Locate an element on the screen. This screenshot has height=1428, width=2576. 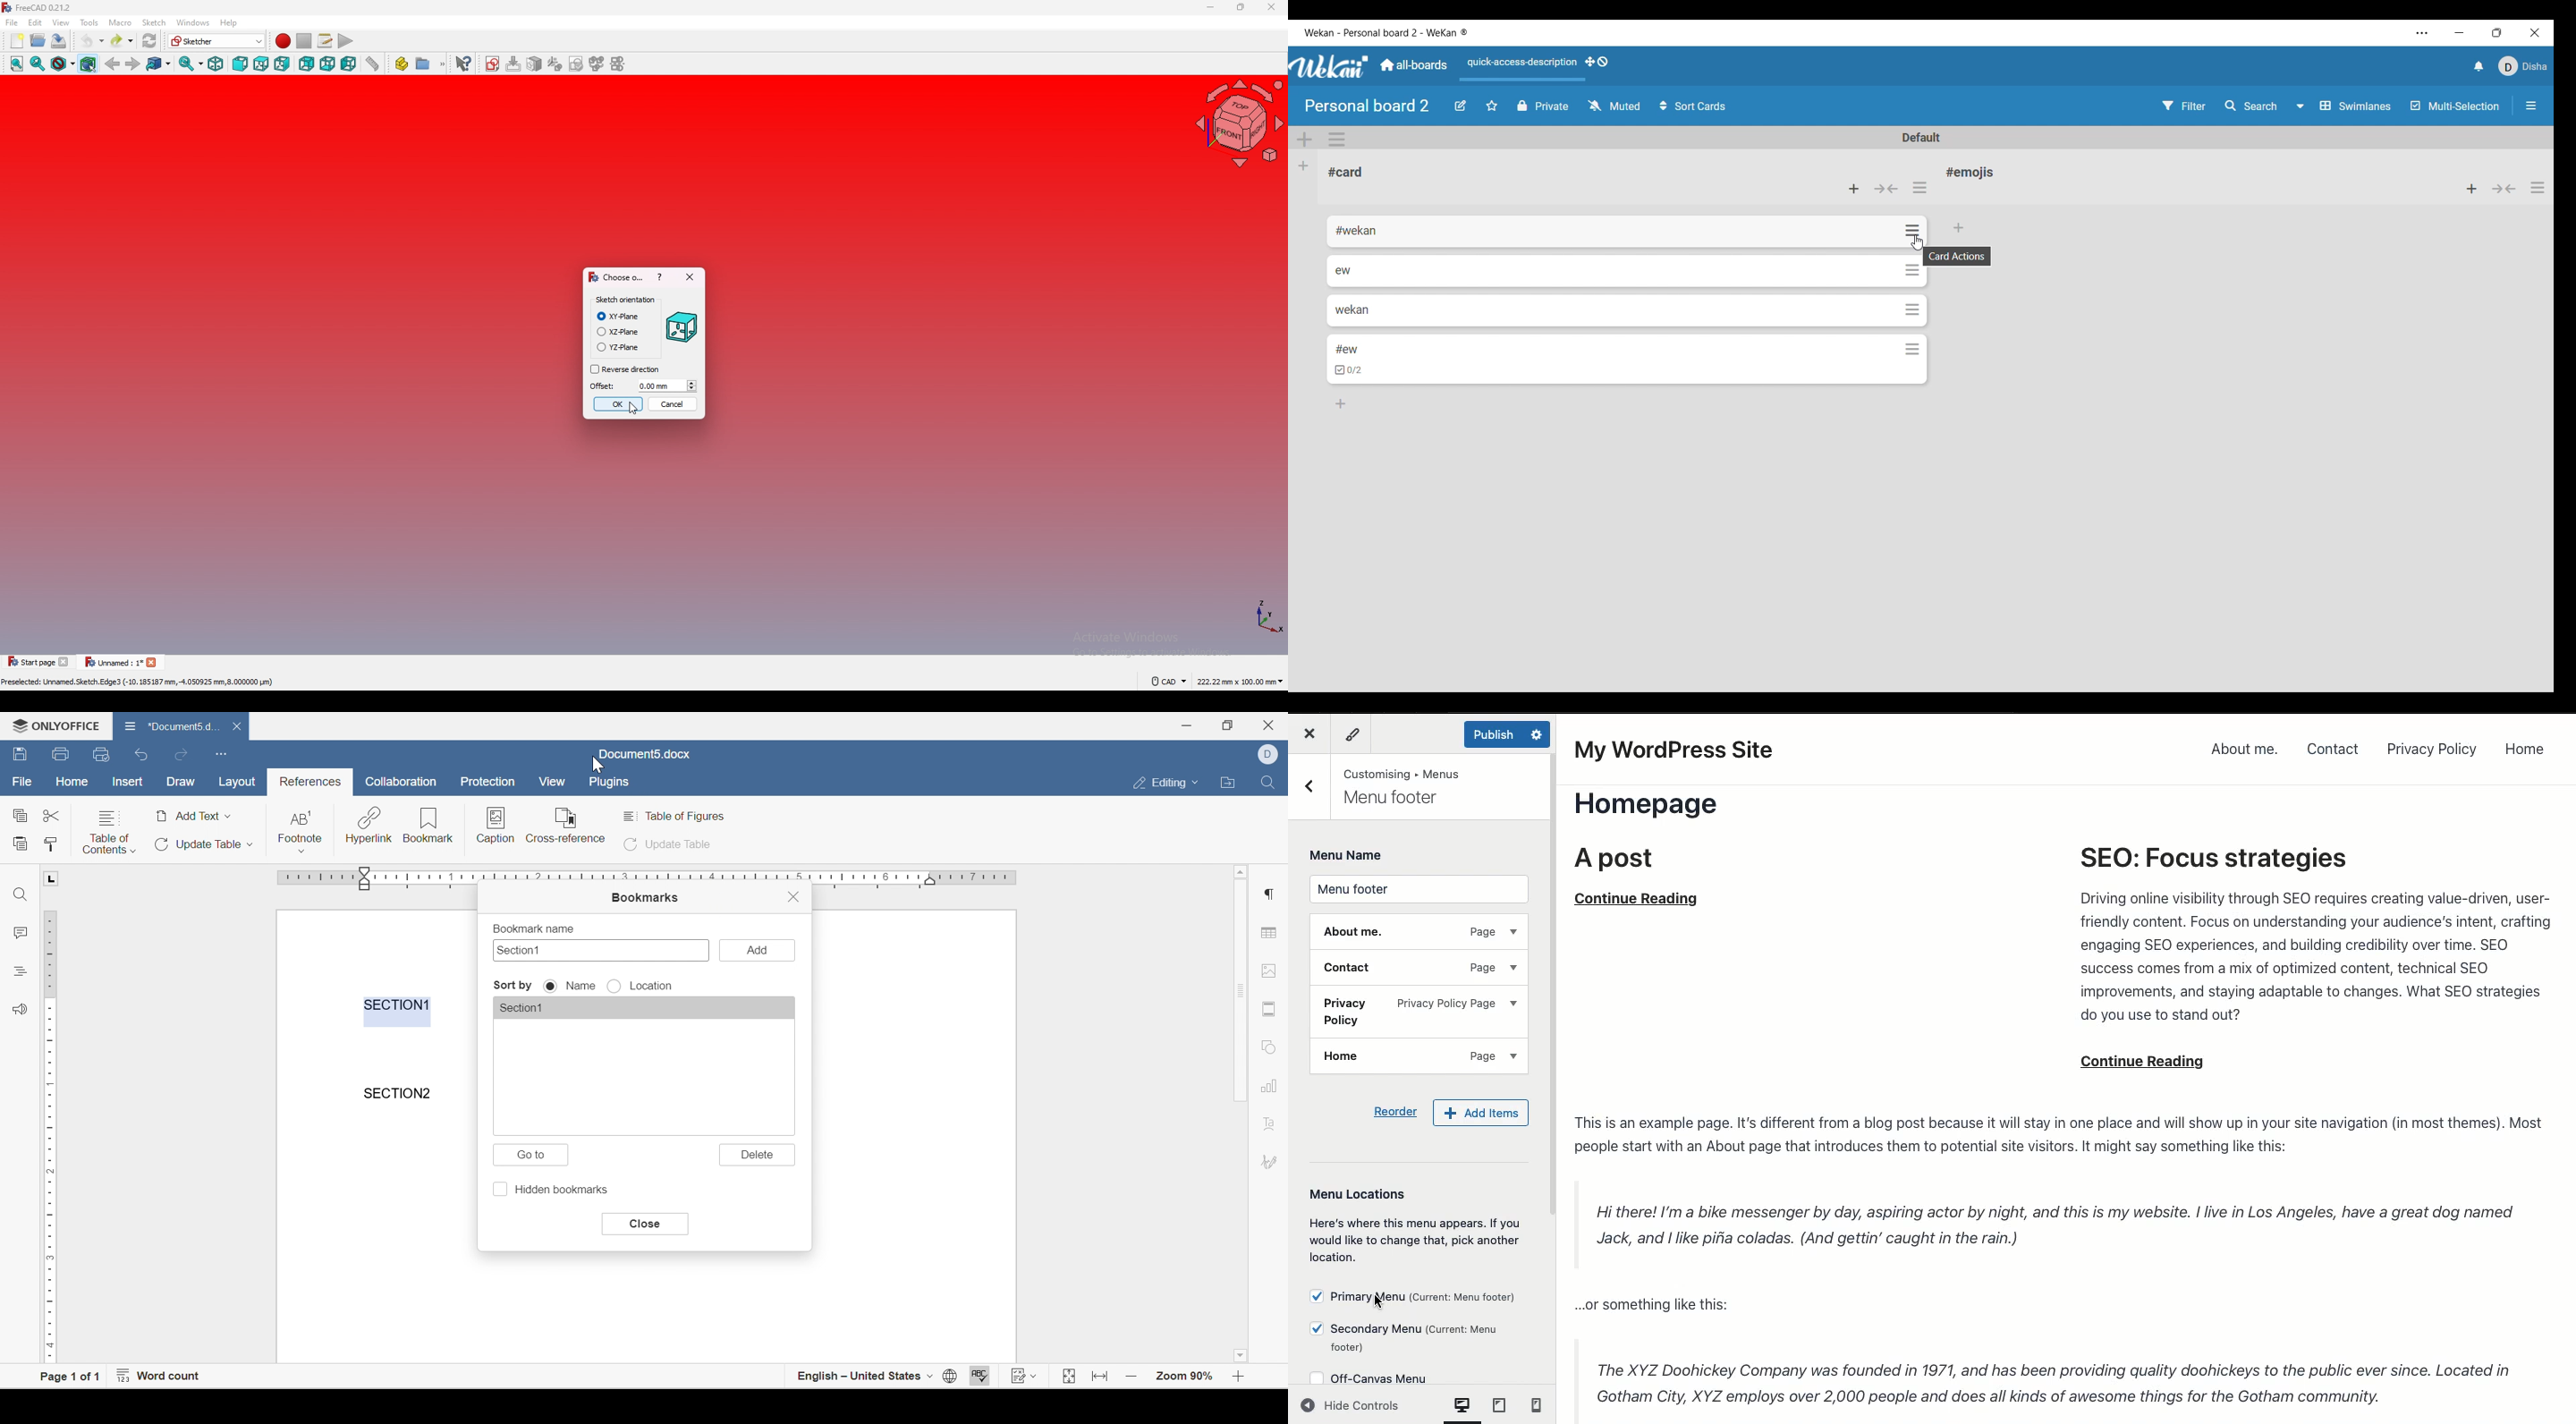
cursor is located at coordinates (1917, 244).